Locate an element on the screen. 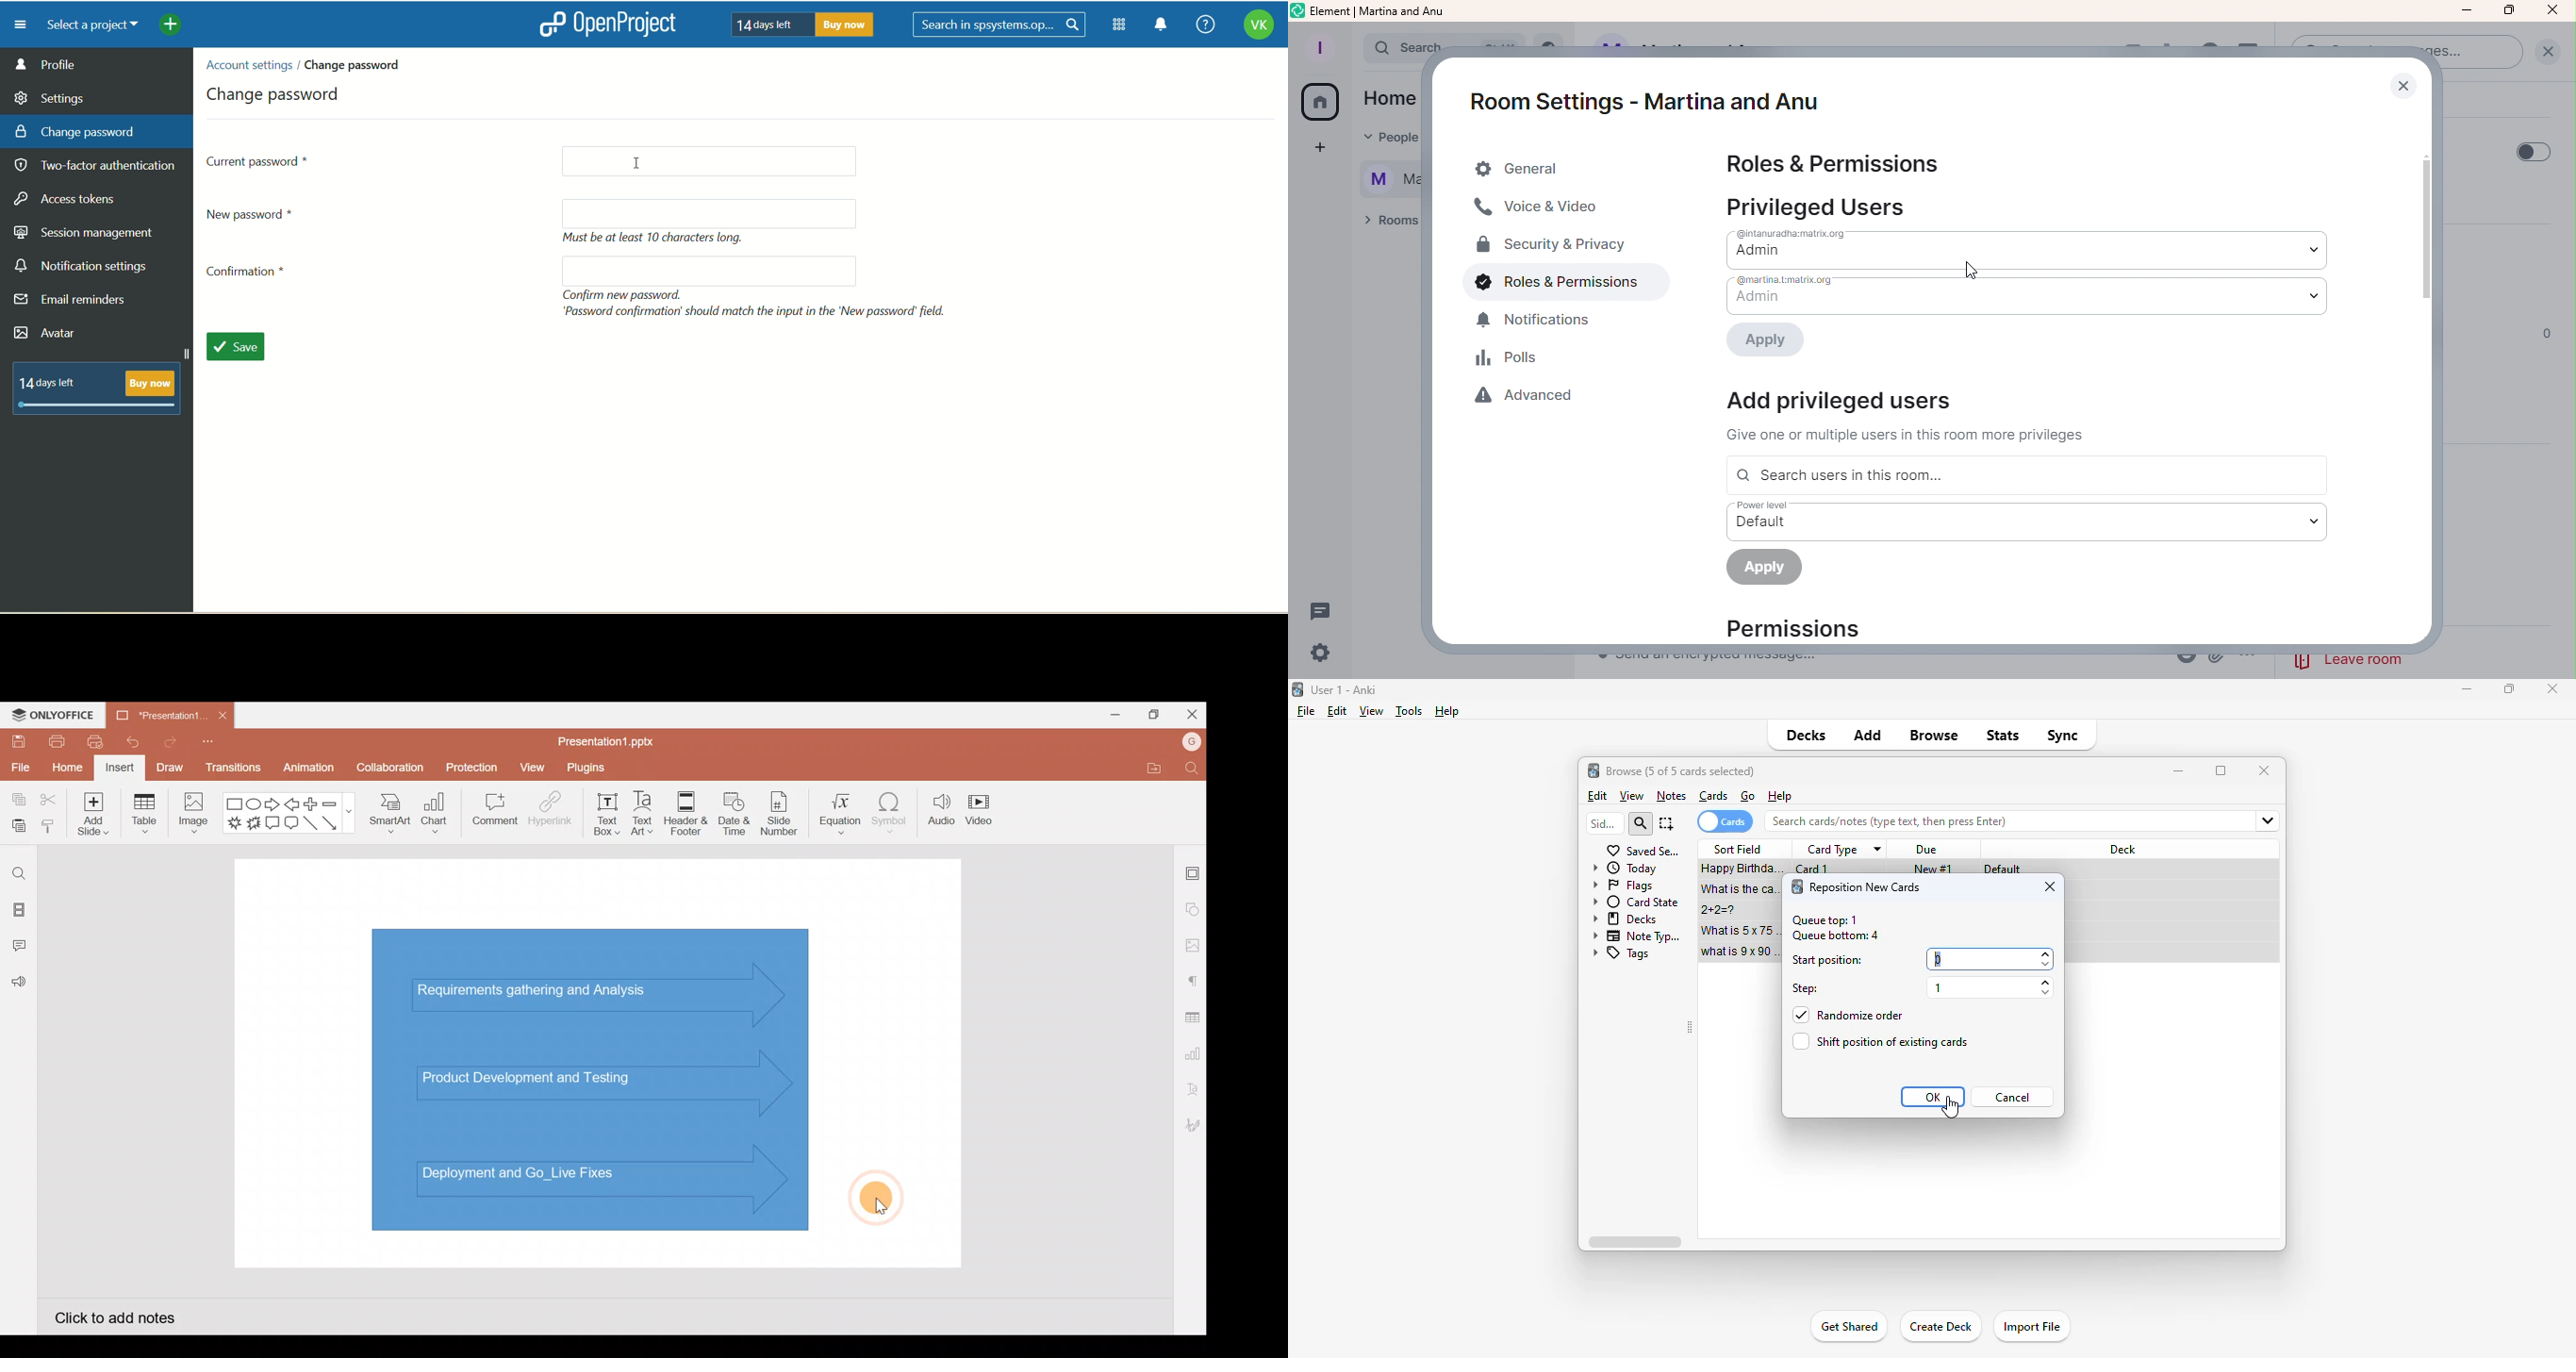 The image size is (2576, 1372). Text Art is located at coordinates (647, 810).